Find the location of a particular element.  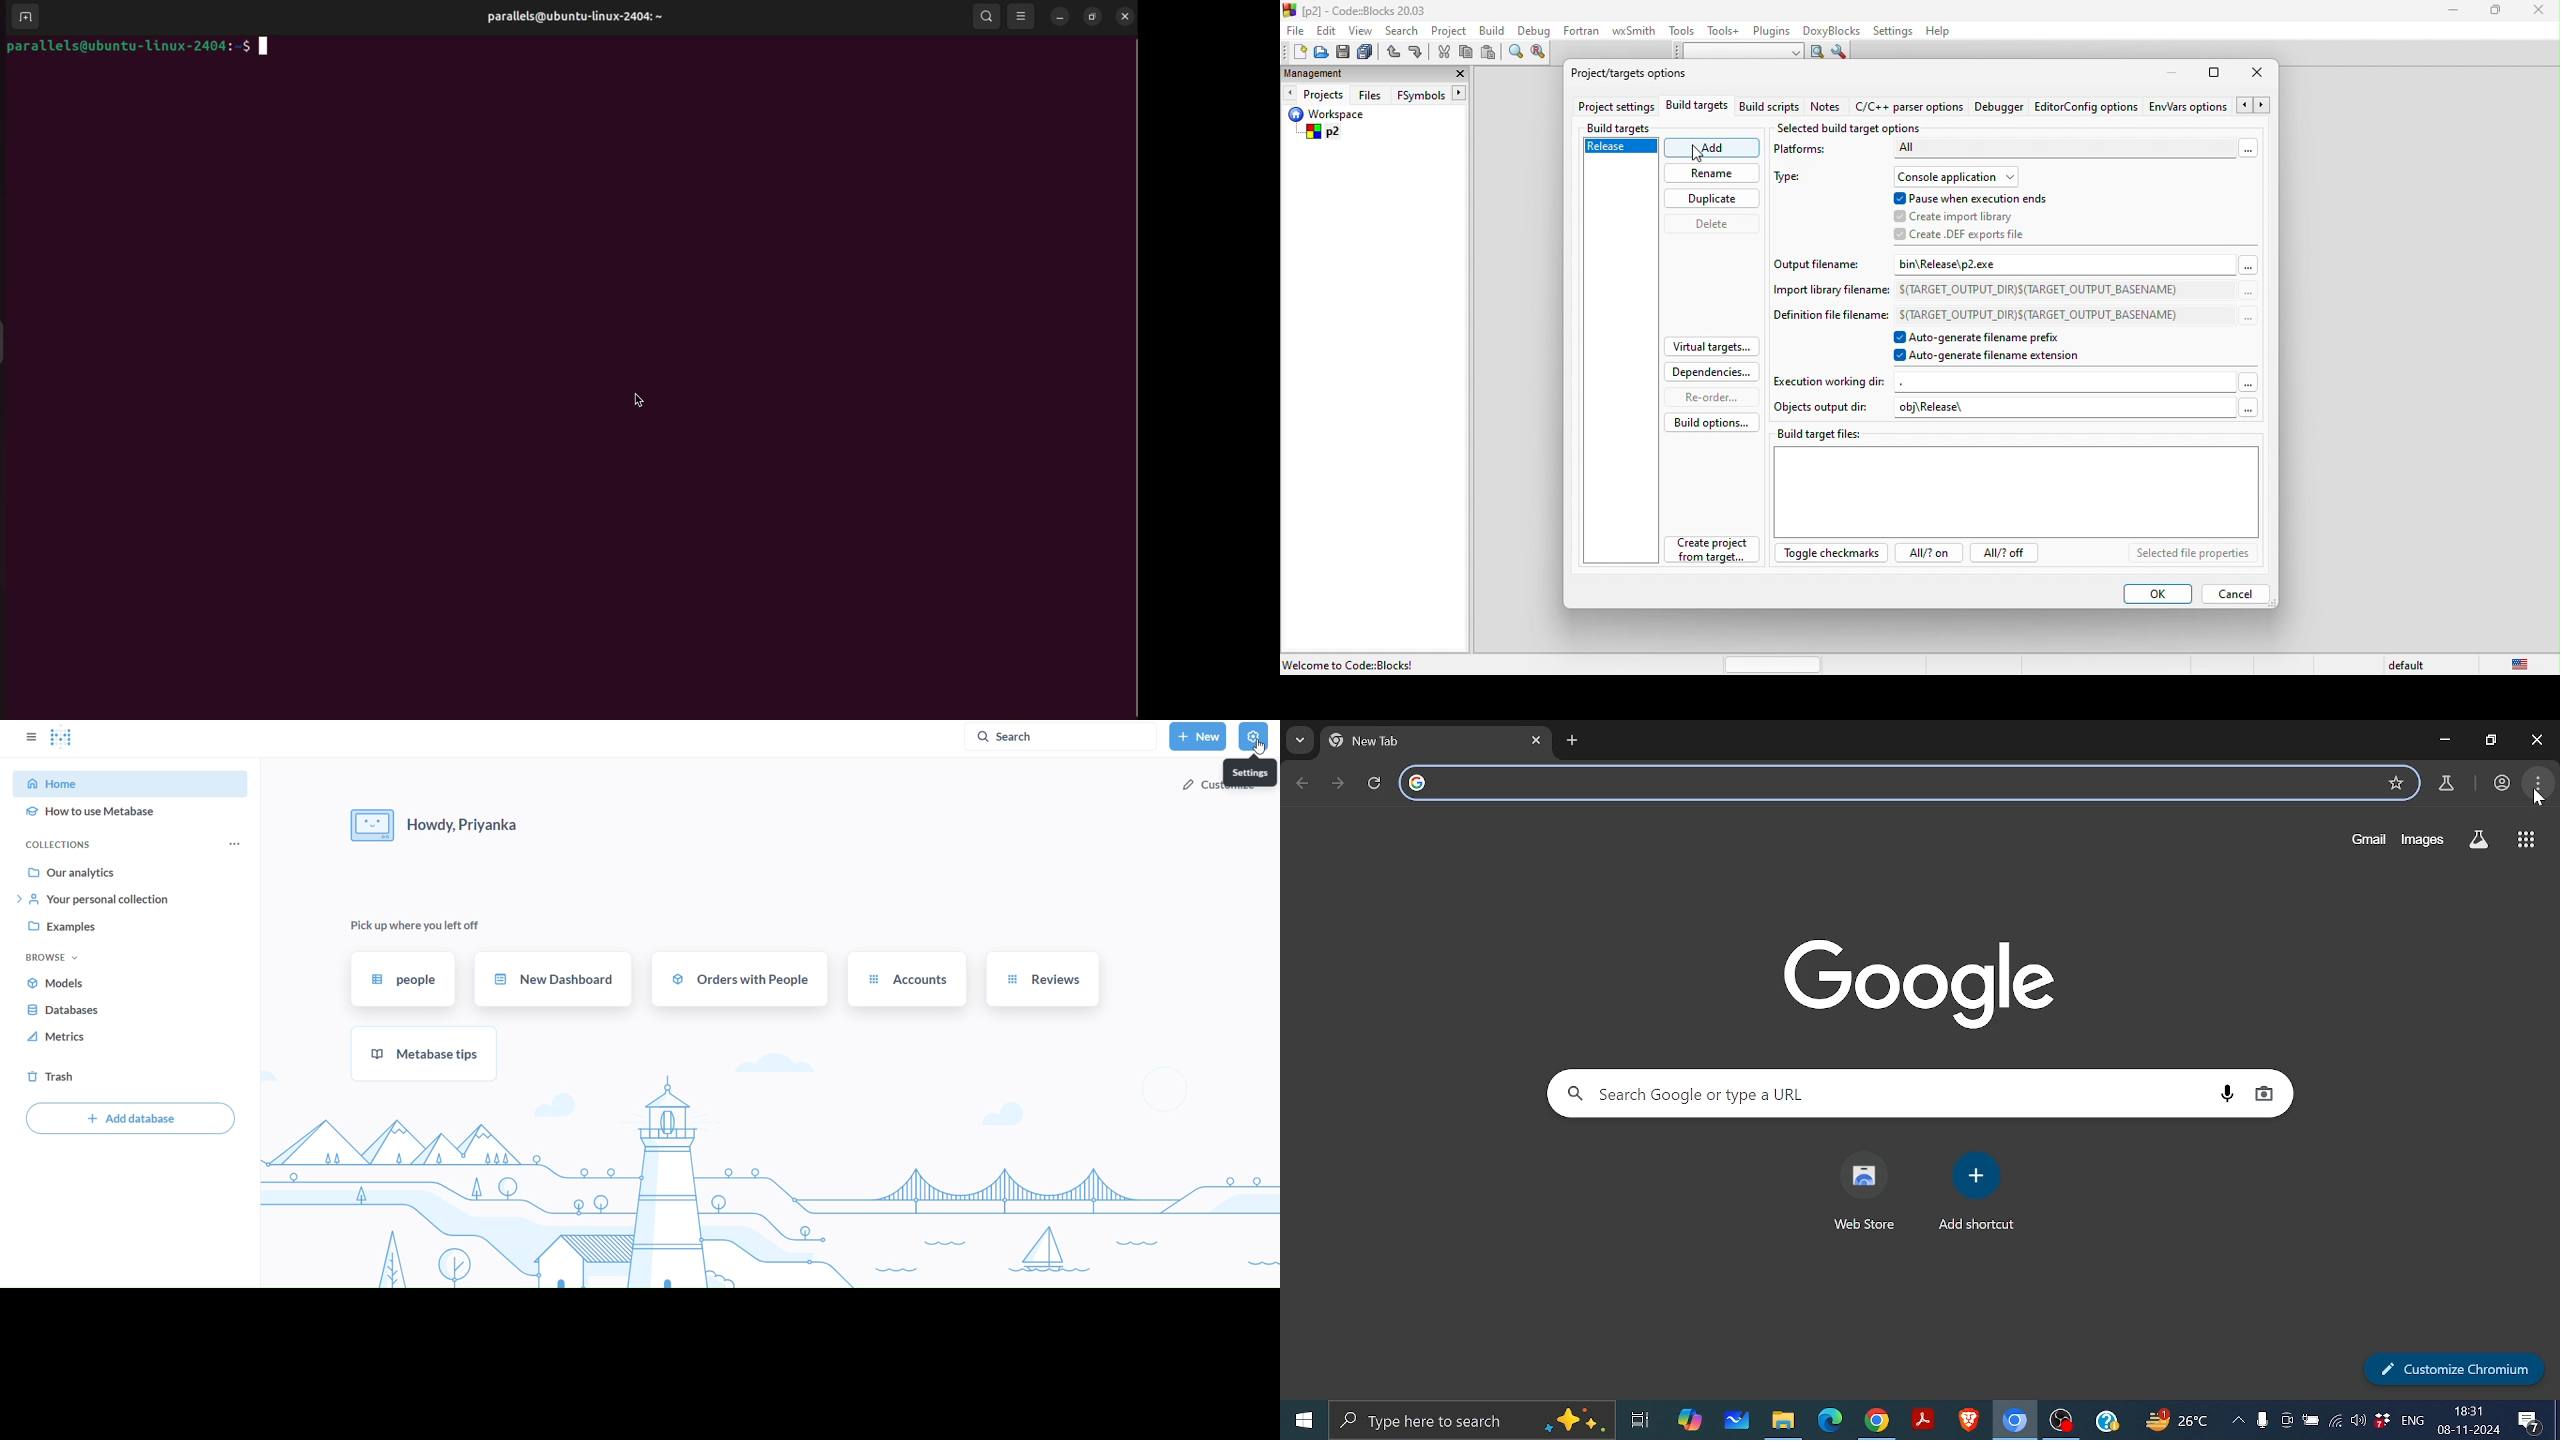

virtual targets is located at coordinates (1713, 344).